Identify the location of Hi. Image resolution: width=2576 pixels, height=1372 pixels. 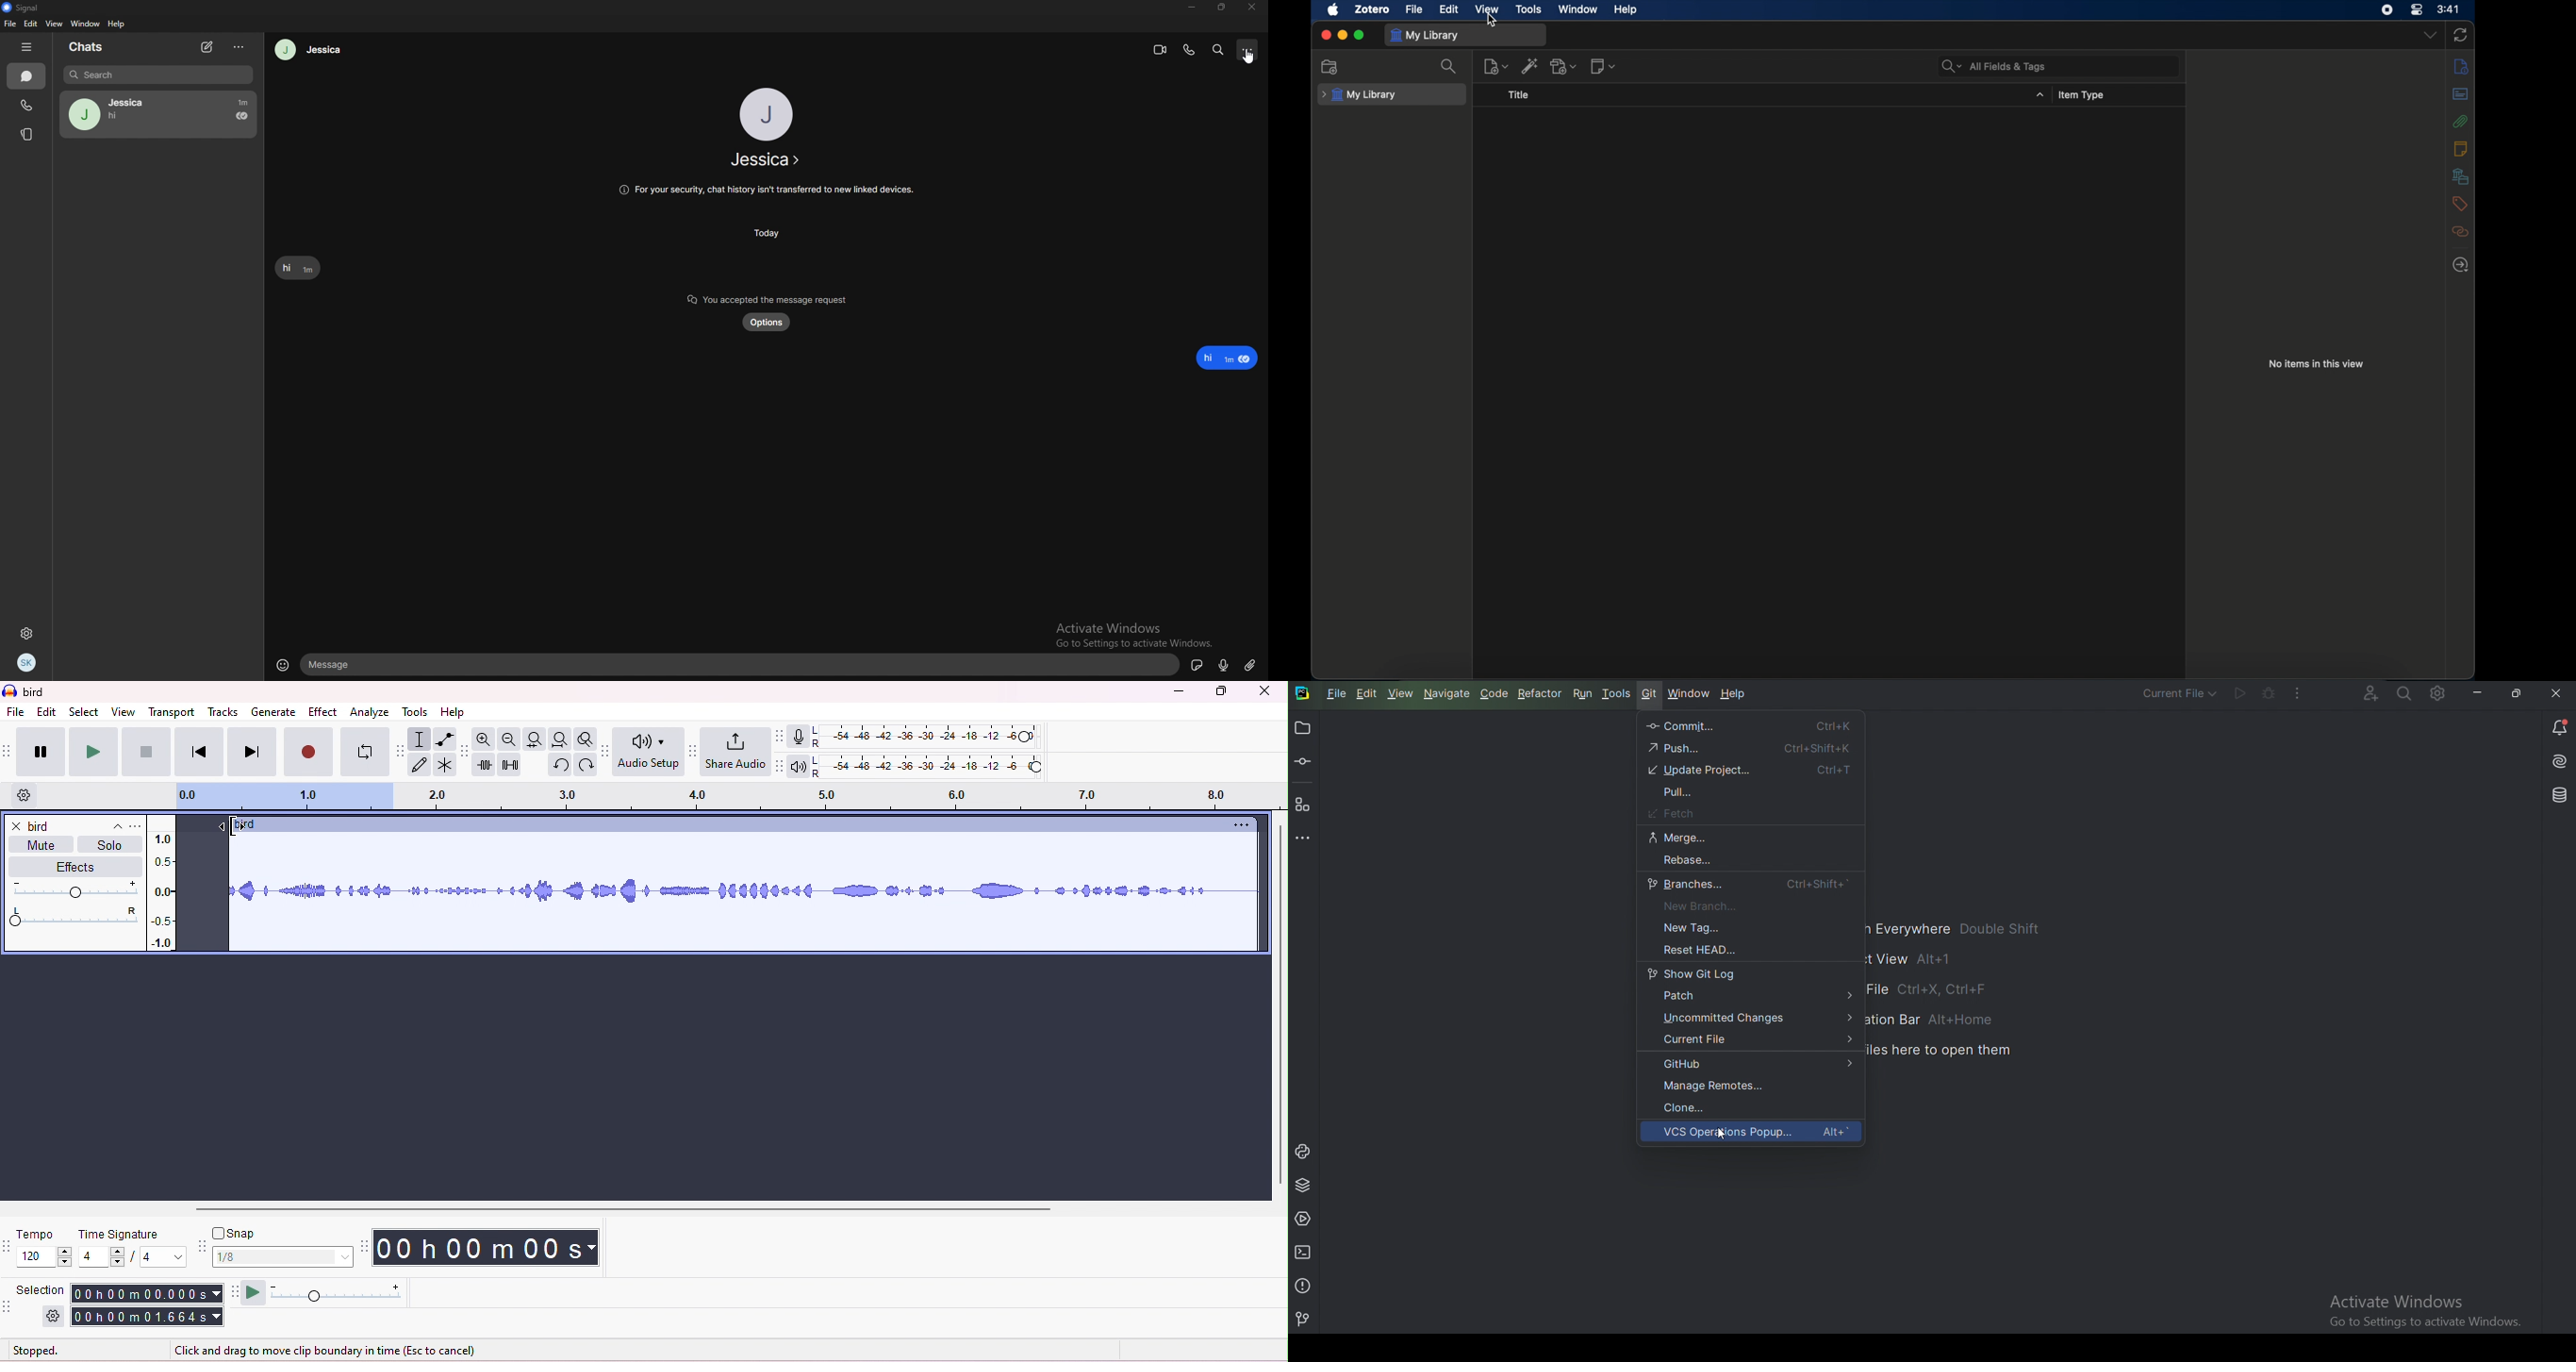
(297, 268).